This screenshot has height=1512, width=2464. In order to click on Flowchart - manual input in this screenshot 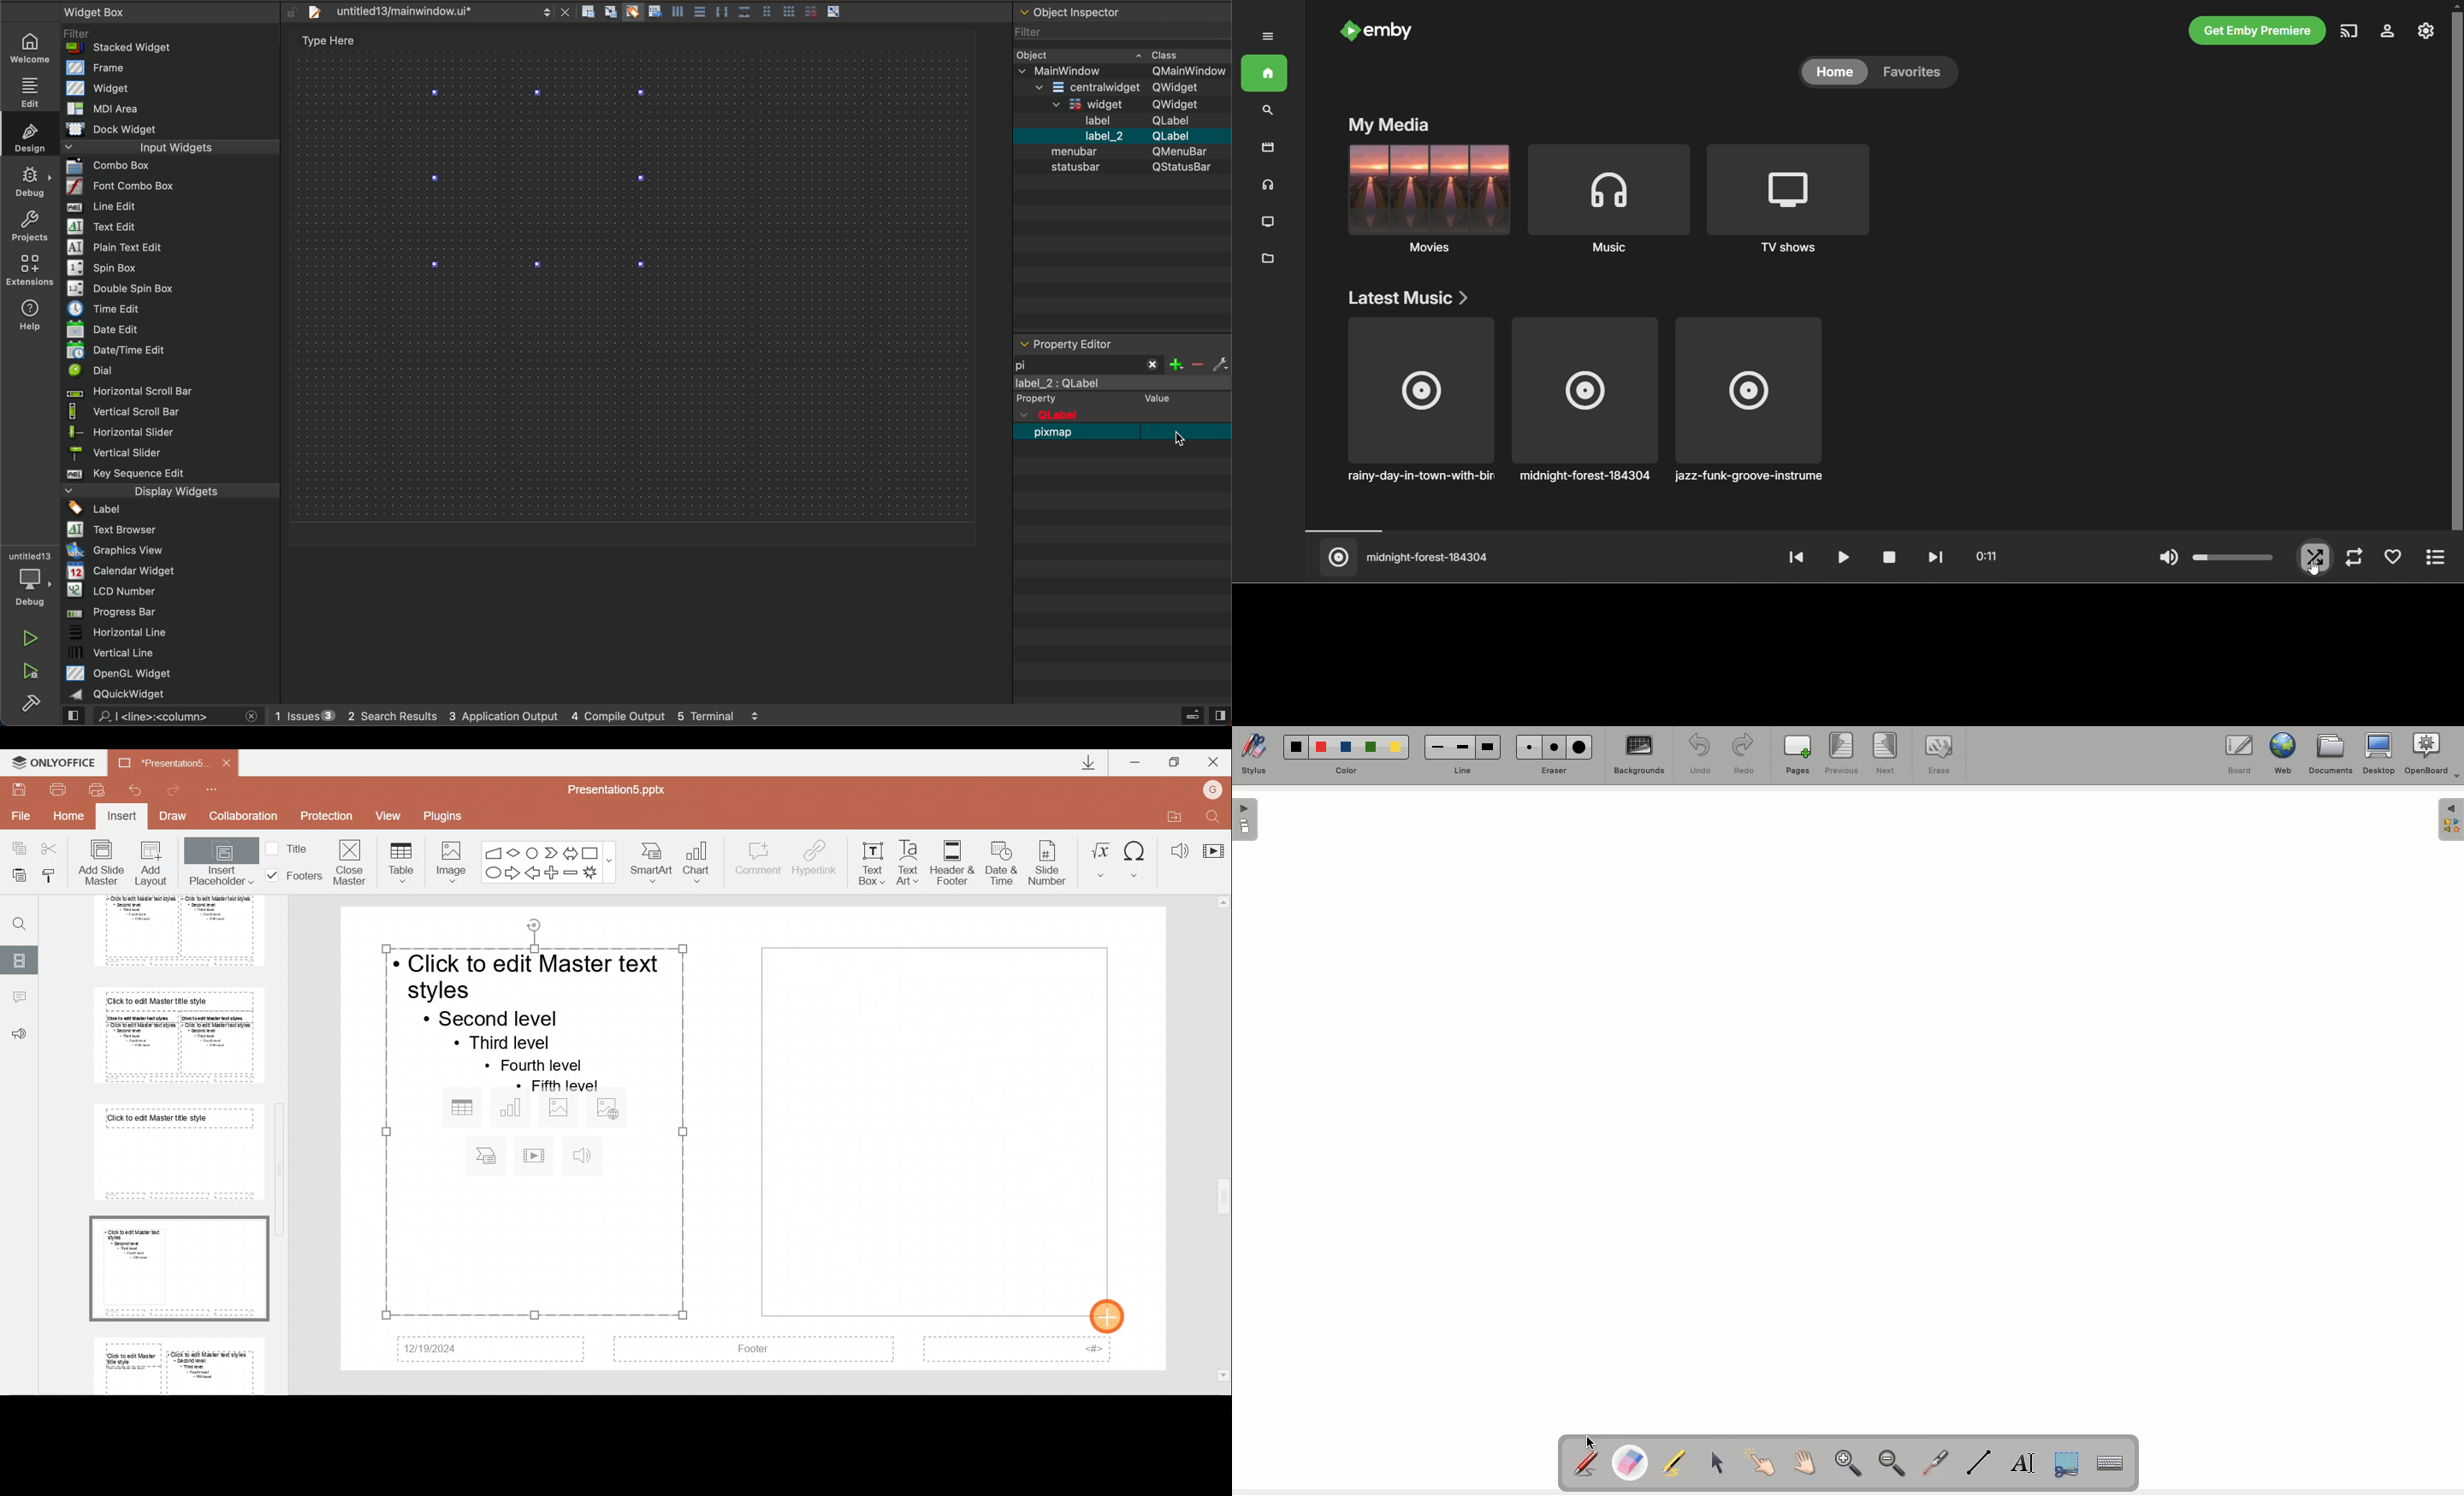, I will do `click(493, 851)`.